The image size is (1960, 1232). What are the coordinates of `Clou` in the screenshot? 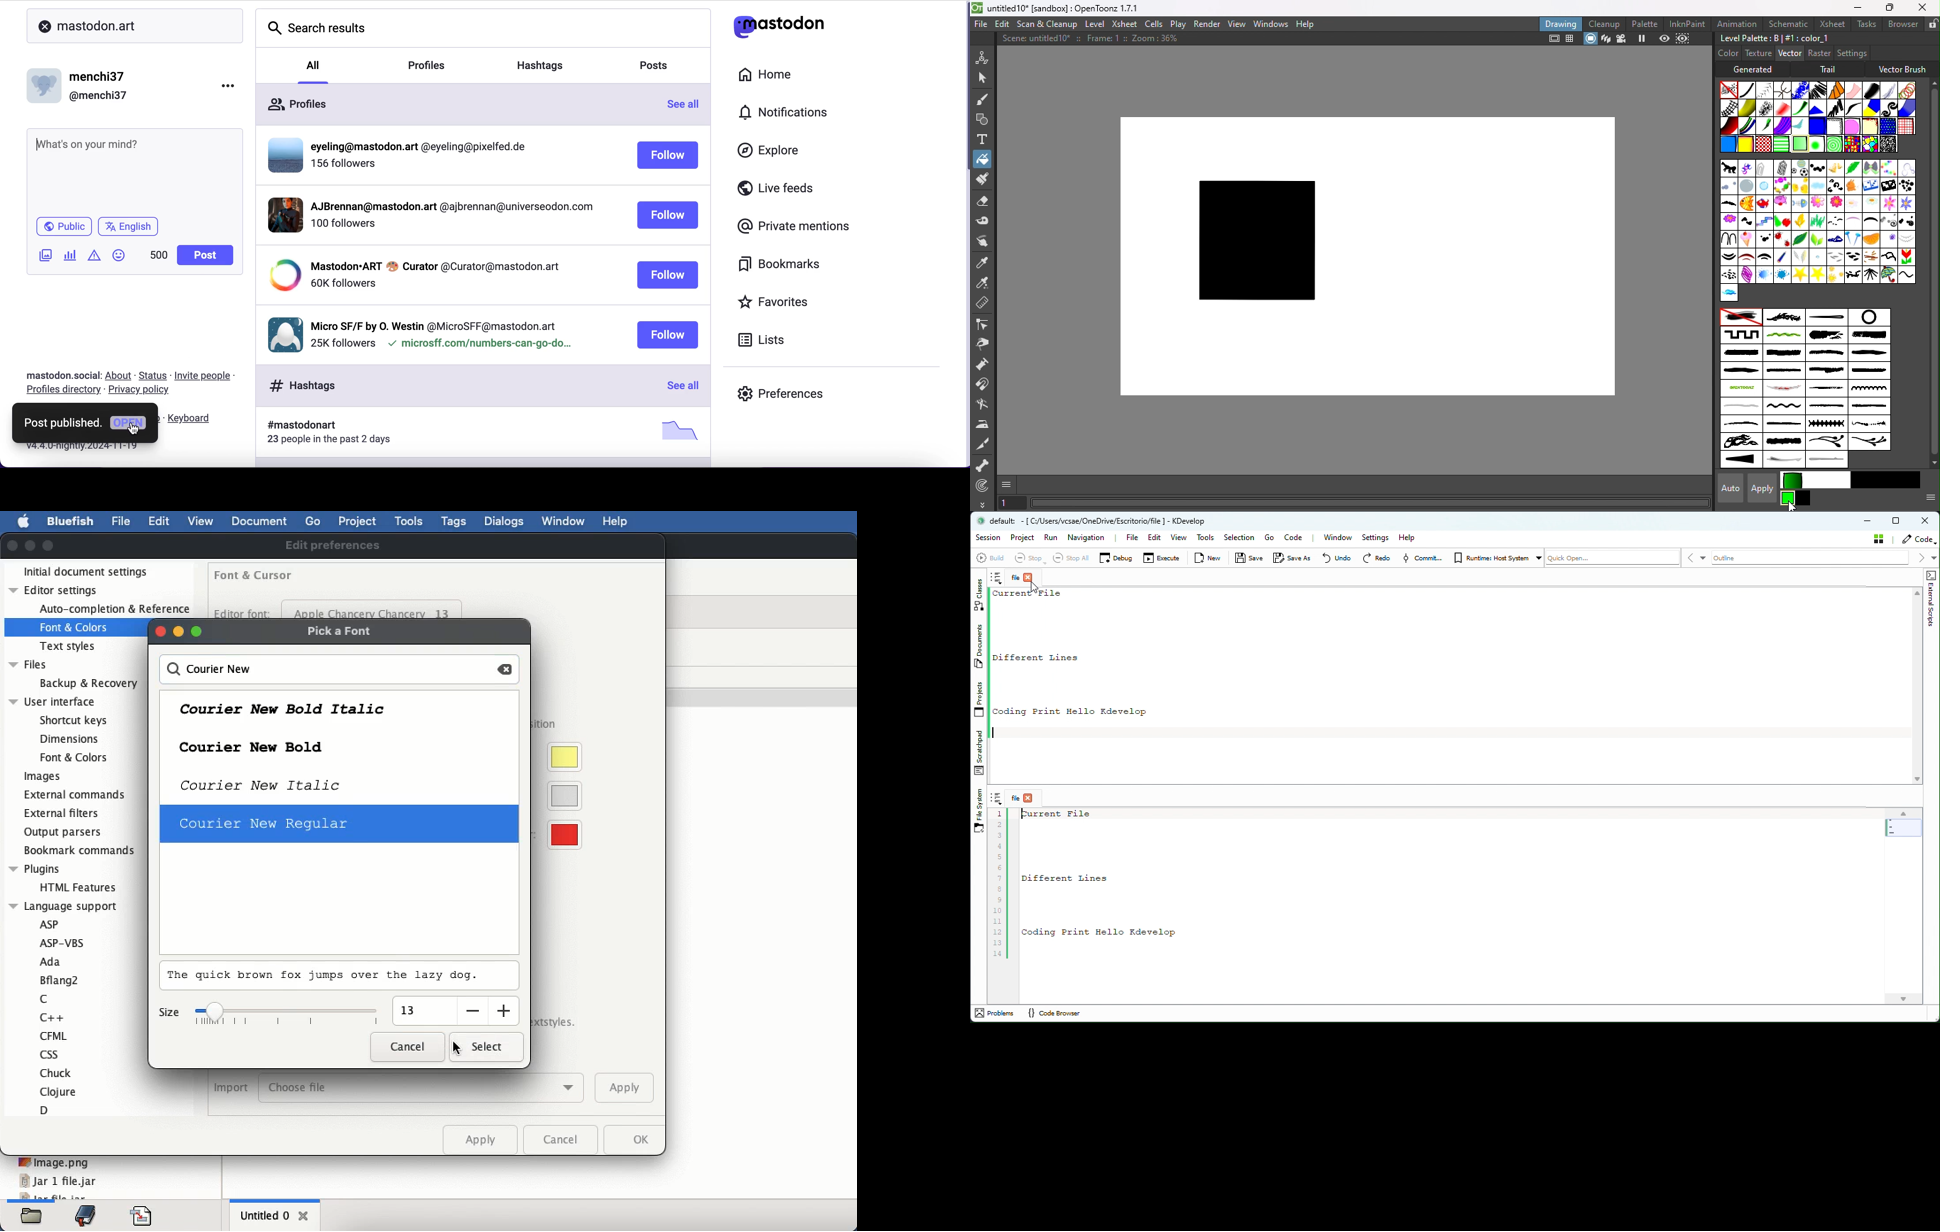 It's located at (1818, 186).